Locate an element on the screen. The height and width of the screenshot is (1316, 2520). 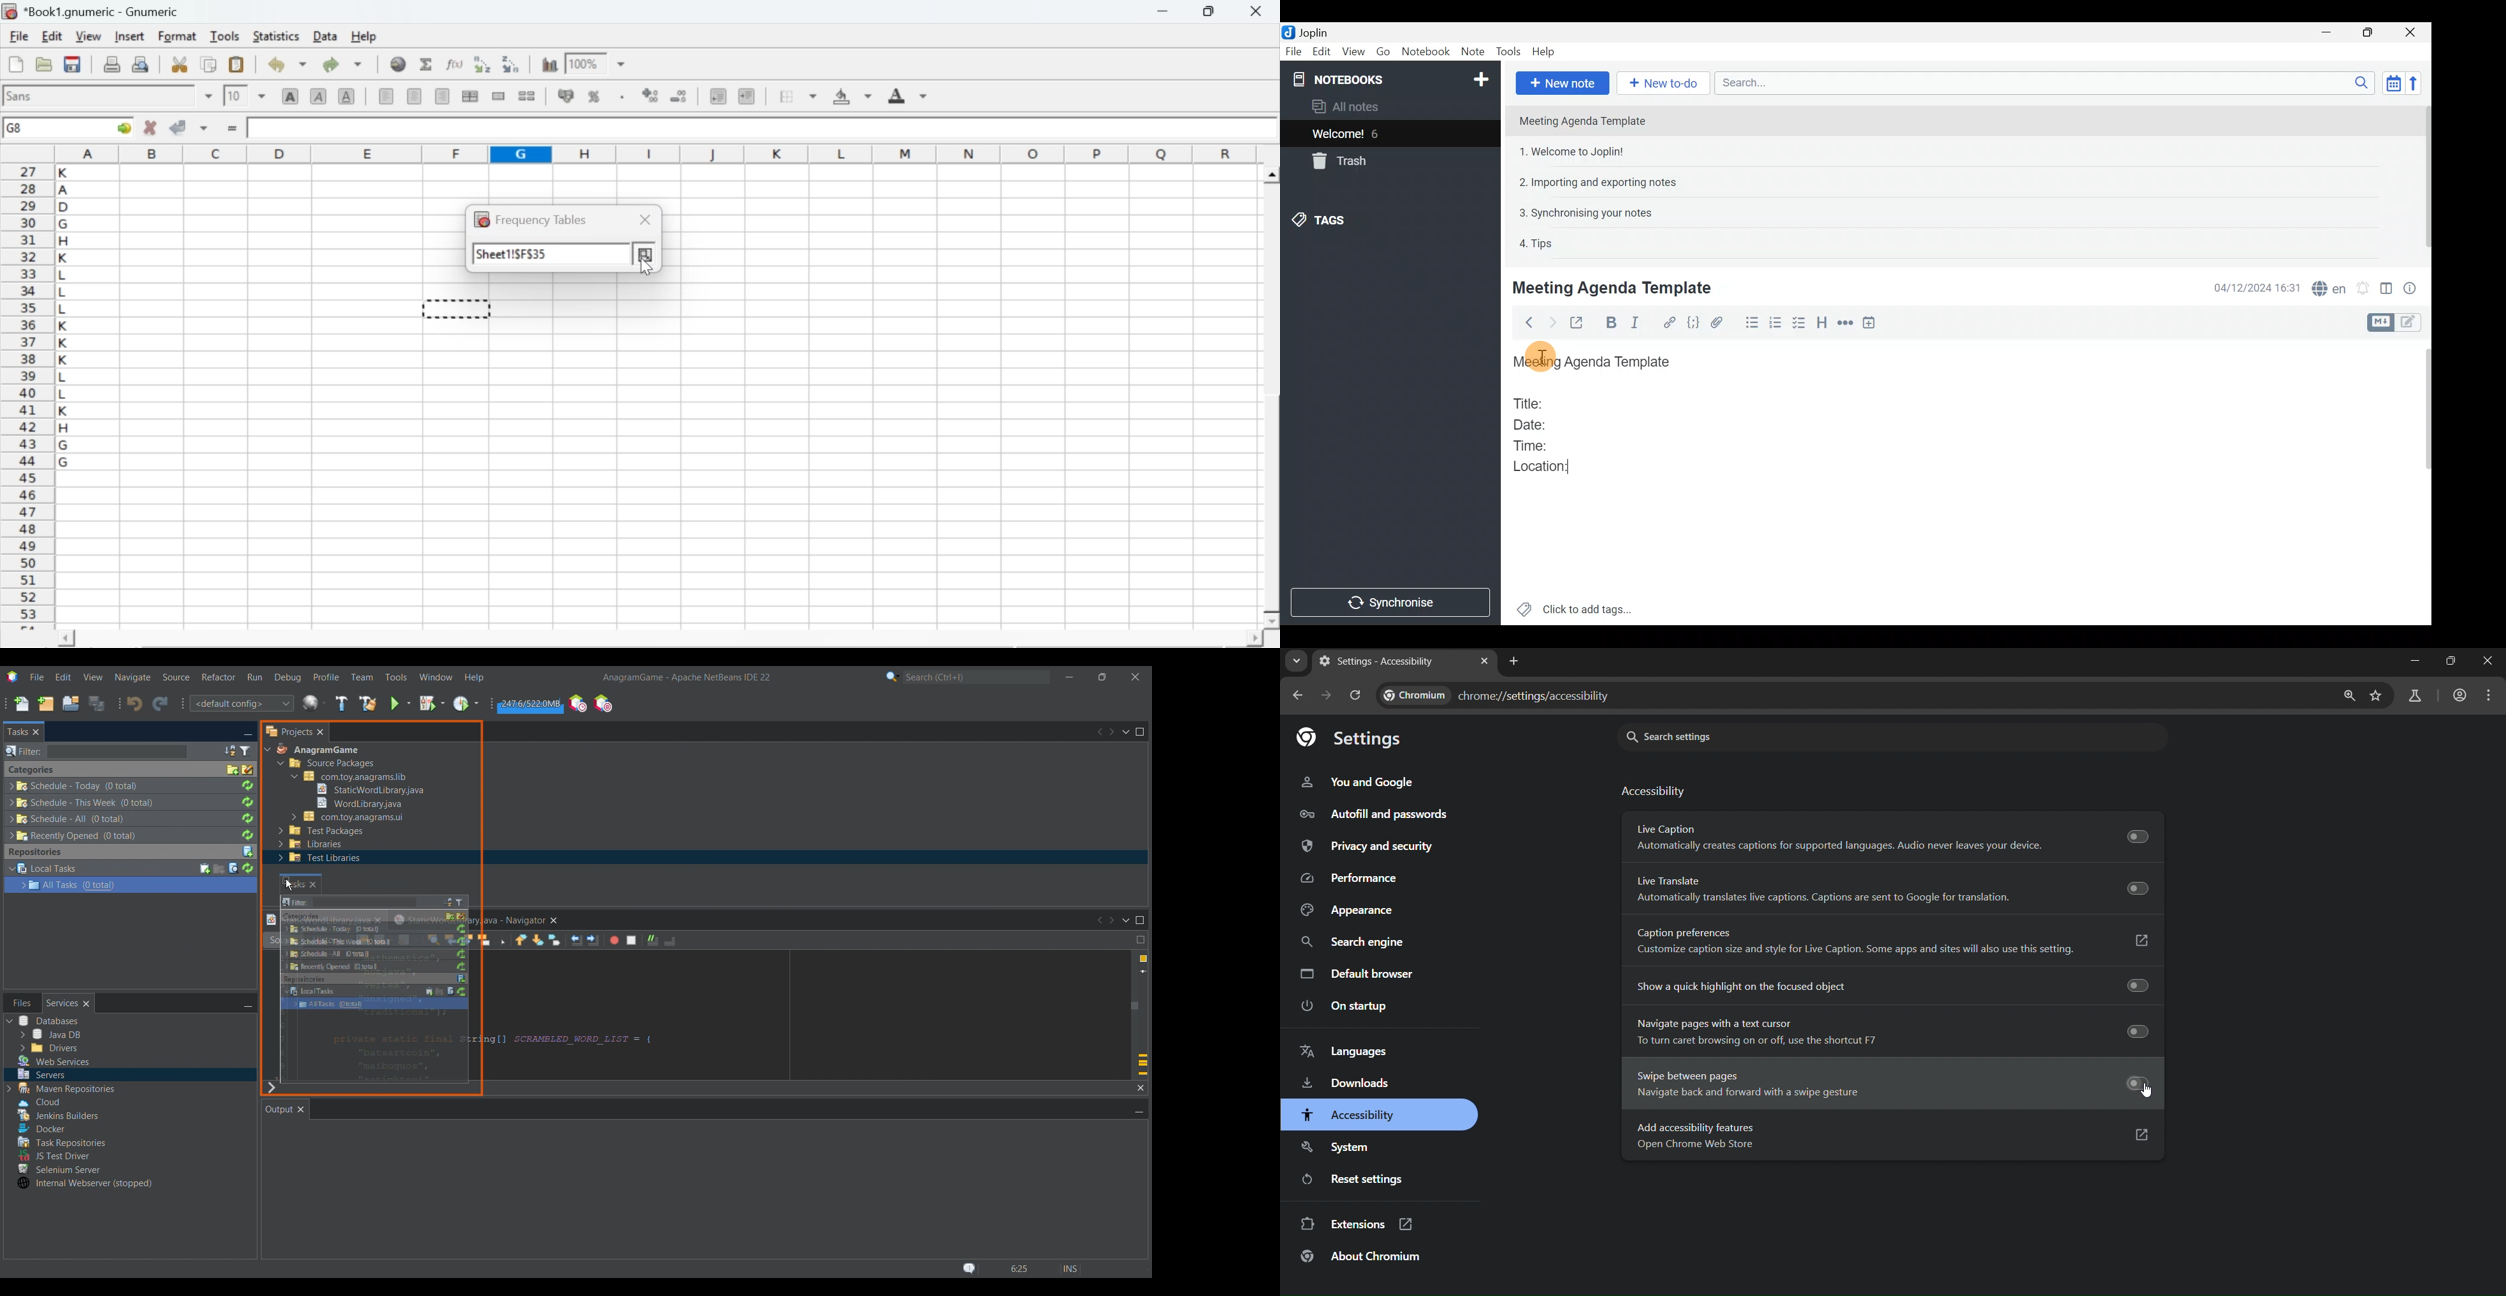
Bold is located at coordinates (1609, 323).